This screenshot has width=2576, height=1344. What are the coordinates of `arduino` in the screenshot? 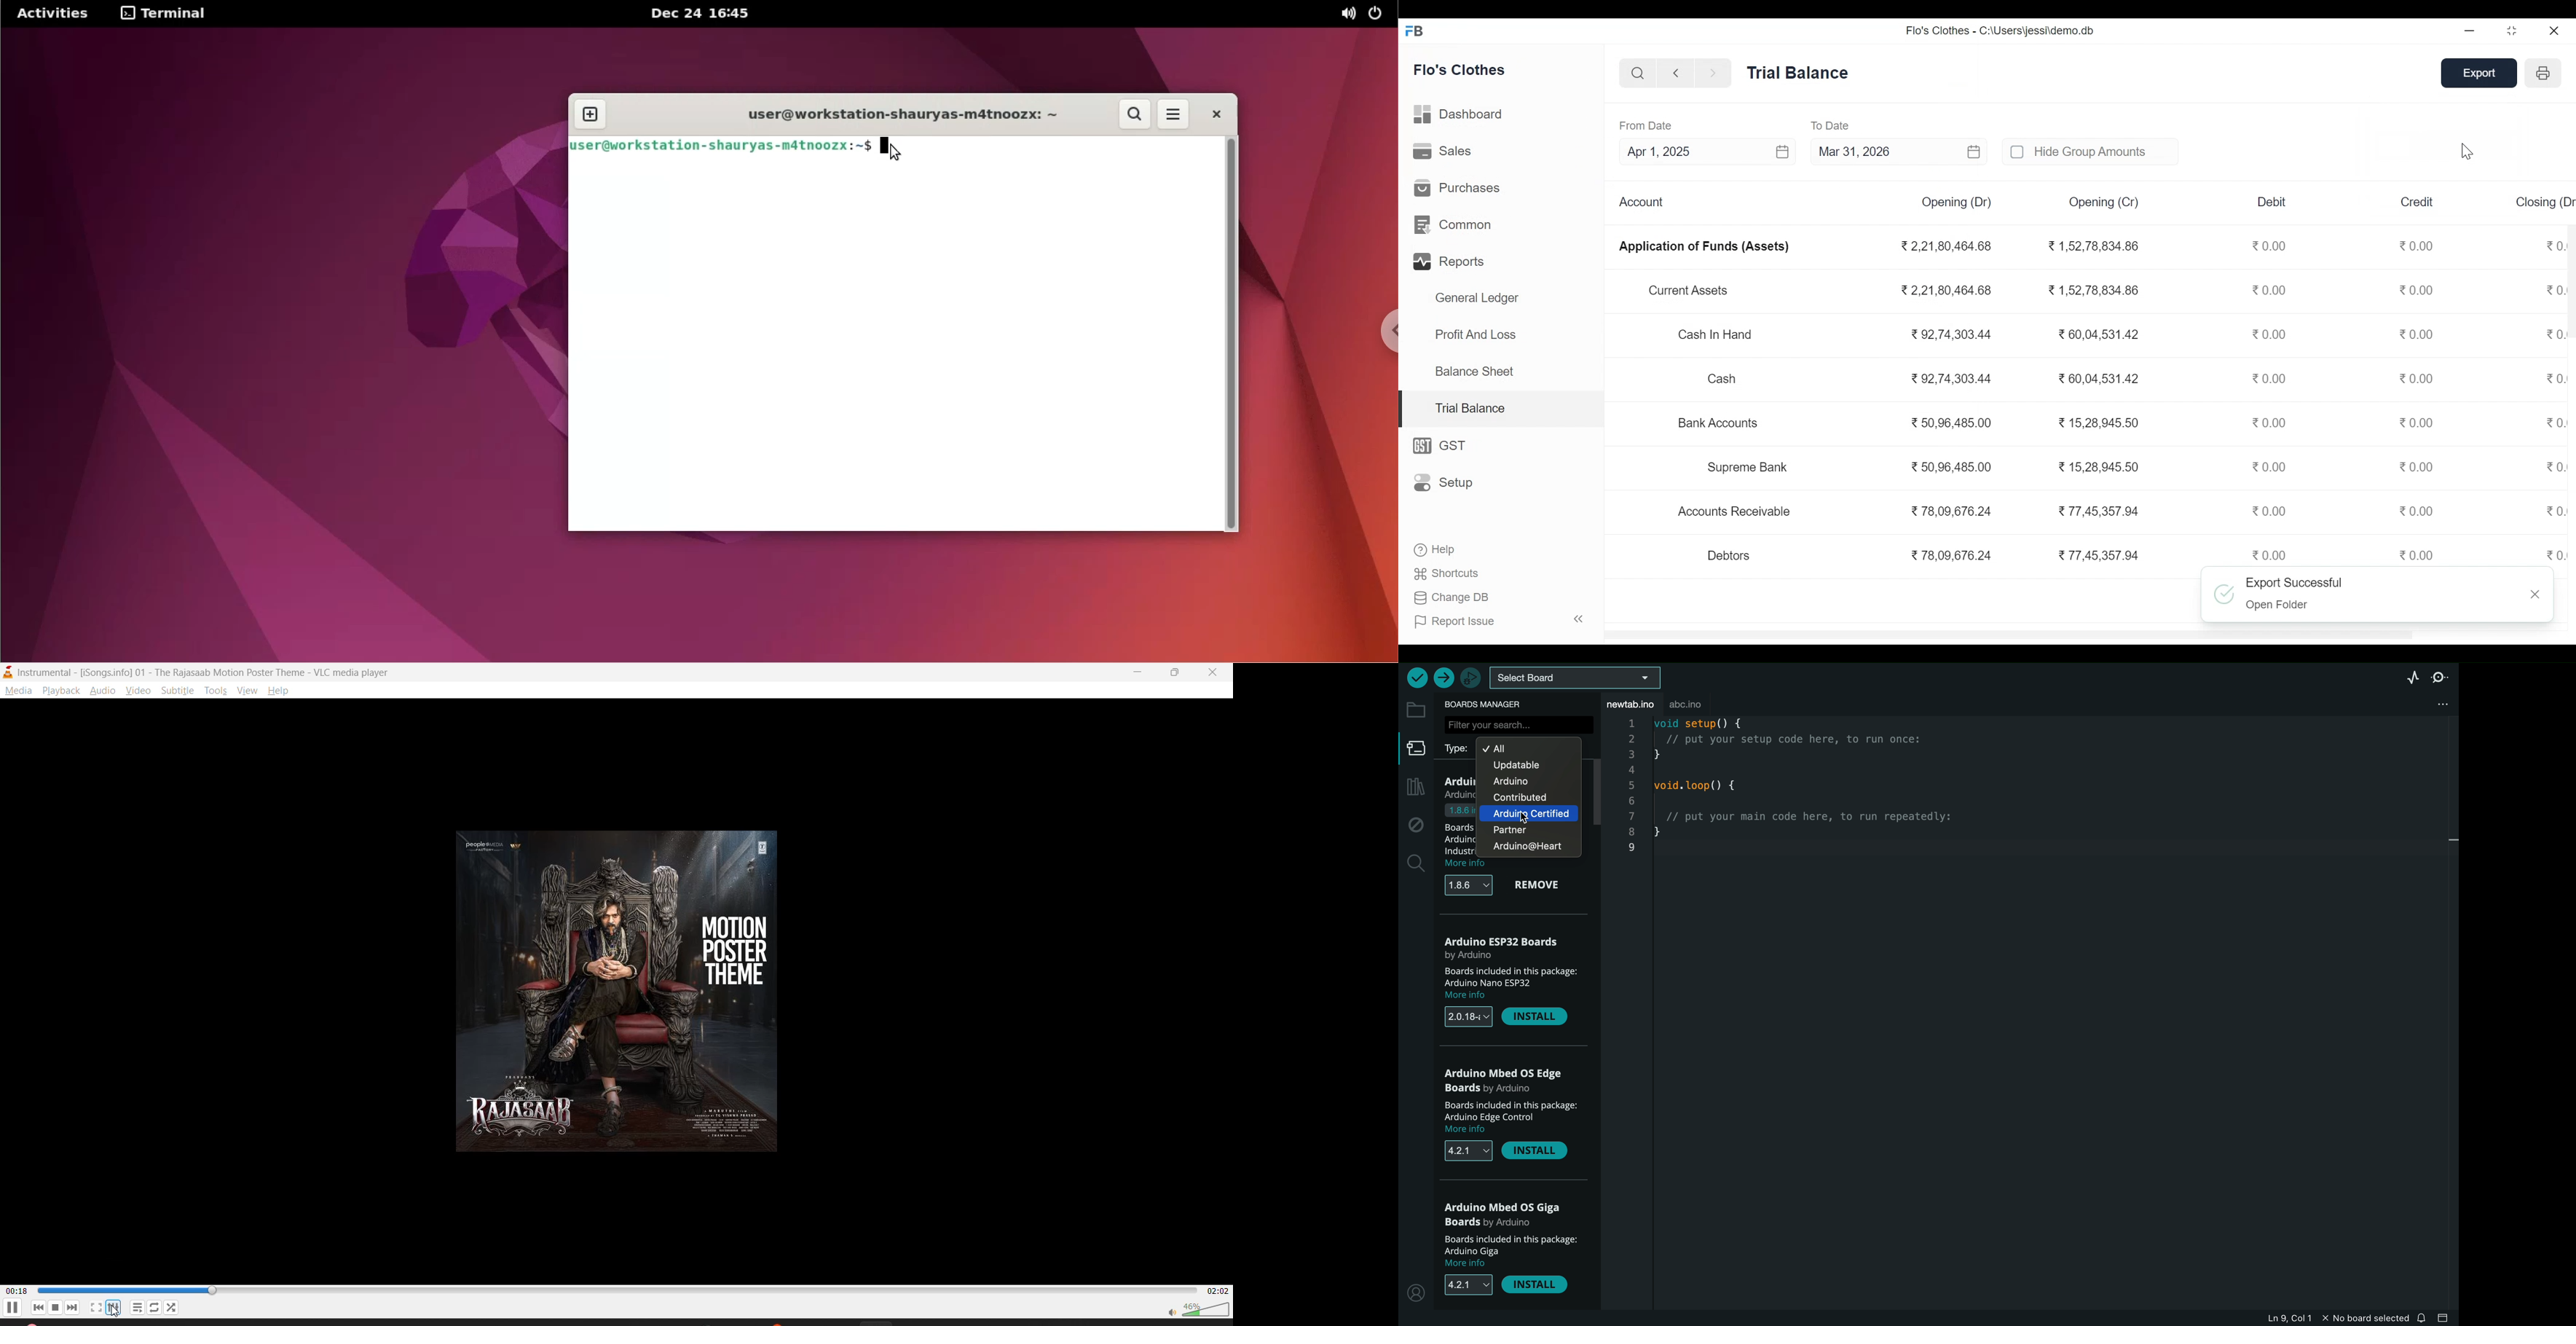 It's located at (1528, 814).